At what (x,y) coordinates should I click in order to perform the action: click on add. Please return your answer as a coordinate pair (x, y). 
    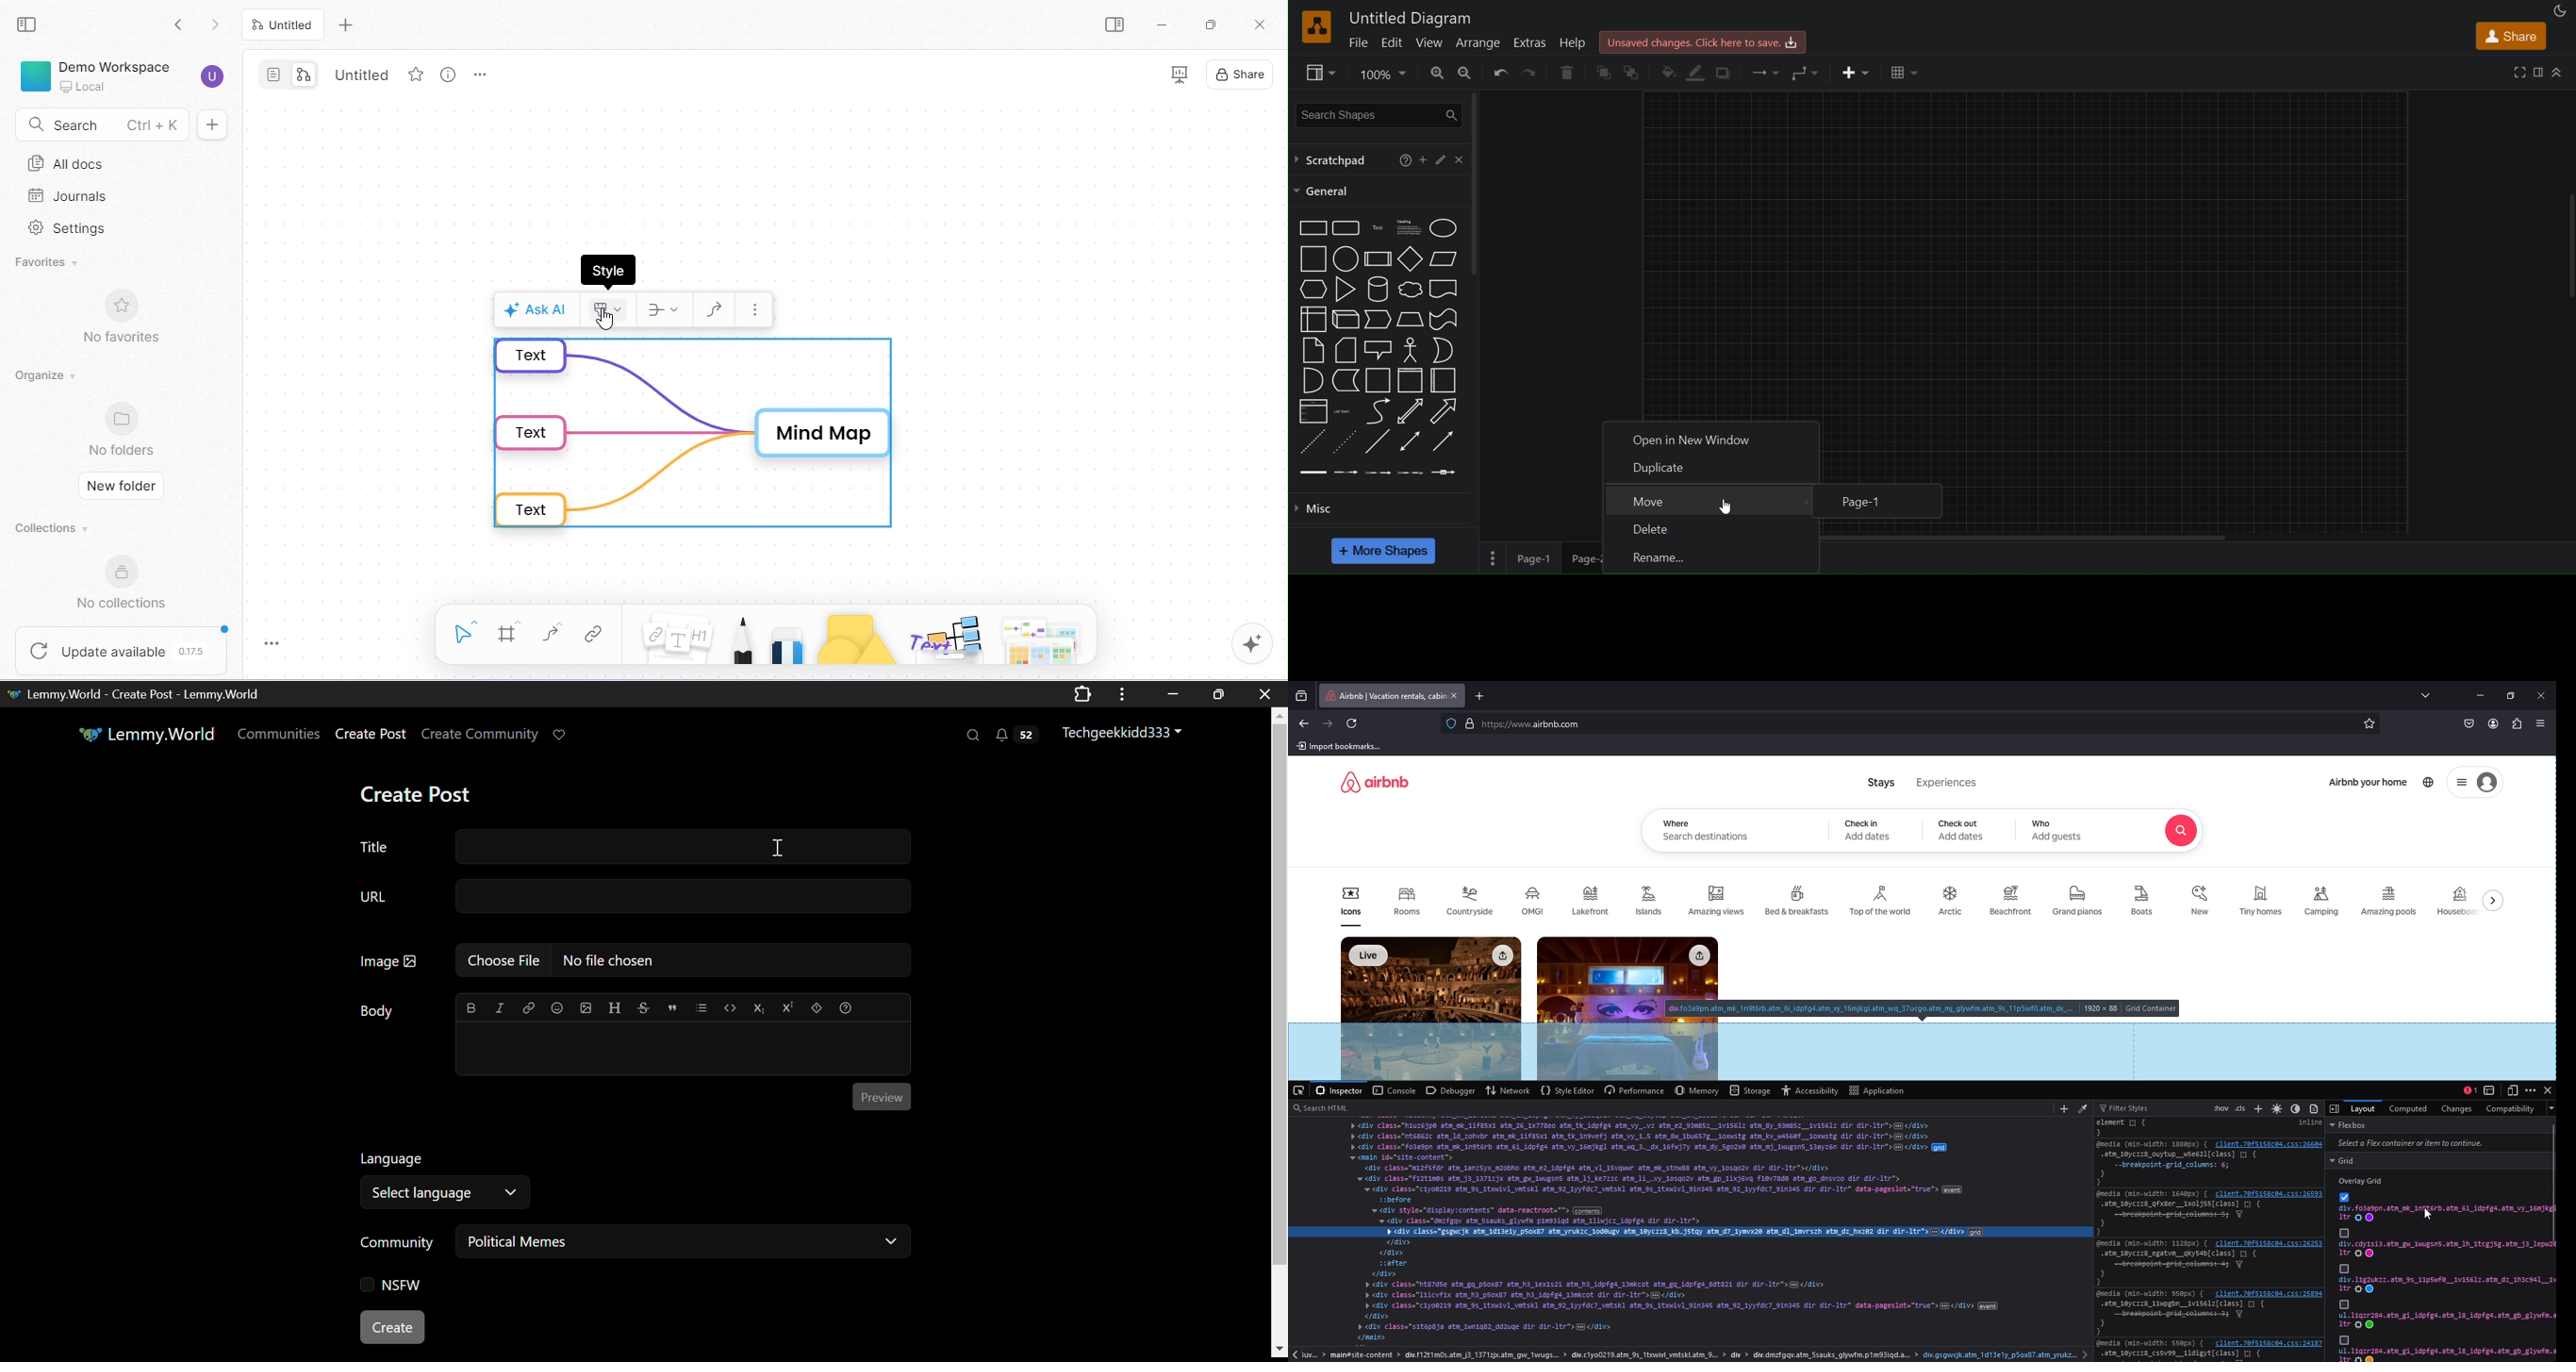
    Looking at the image, I should click on (1422, 161).